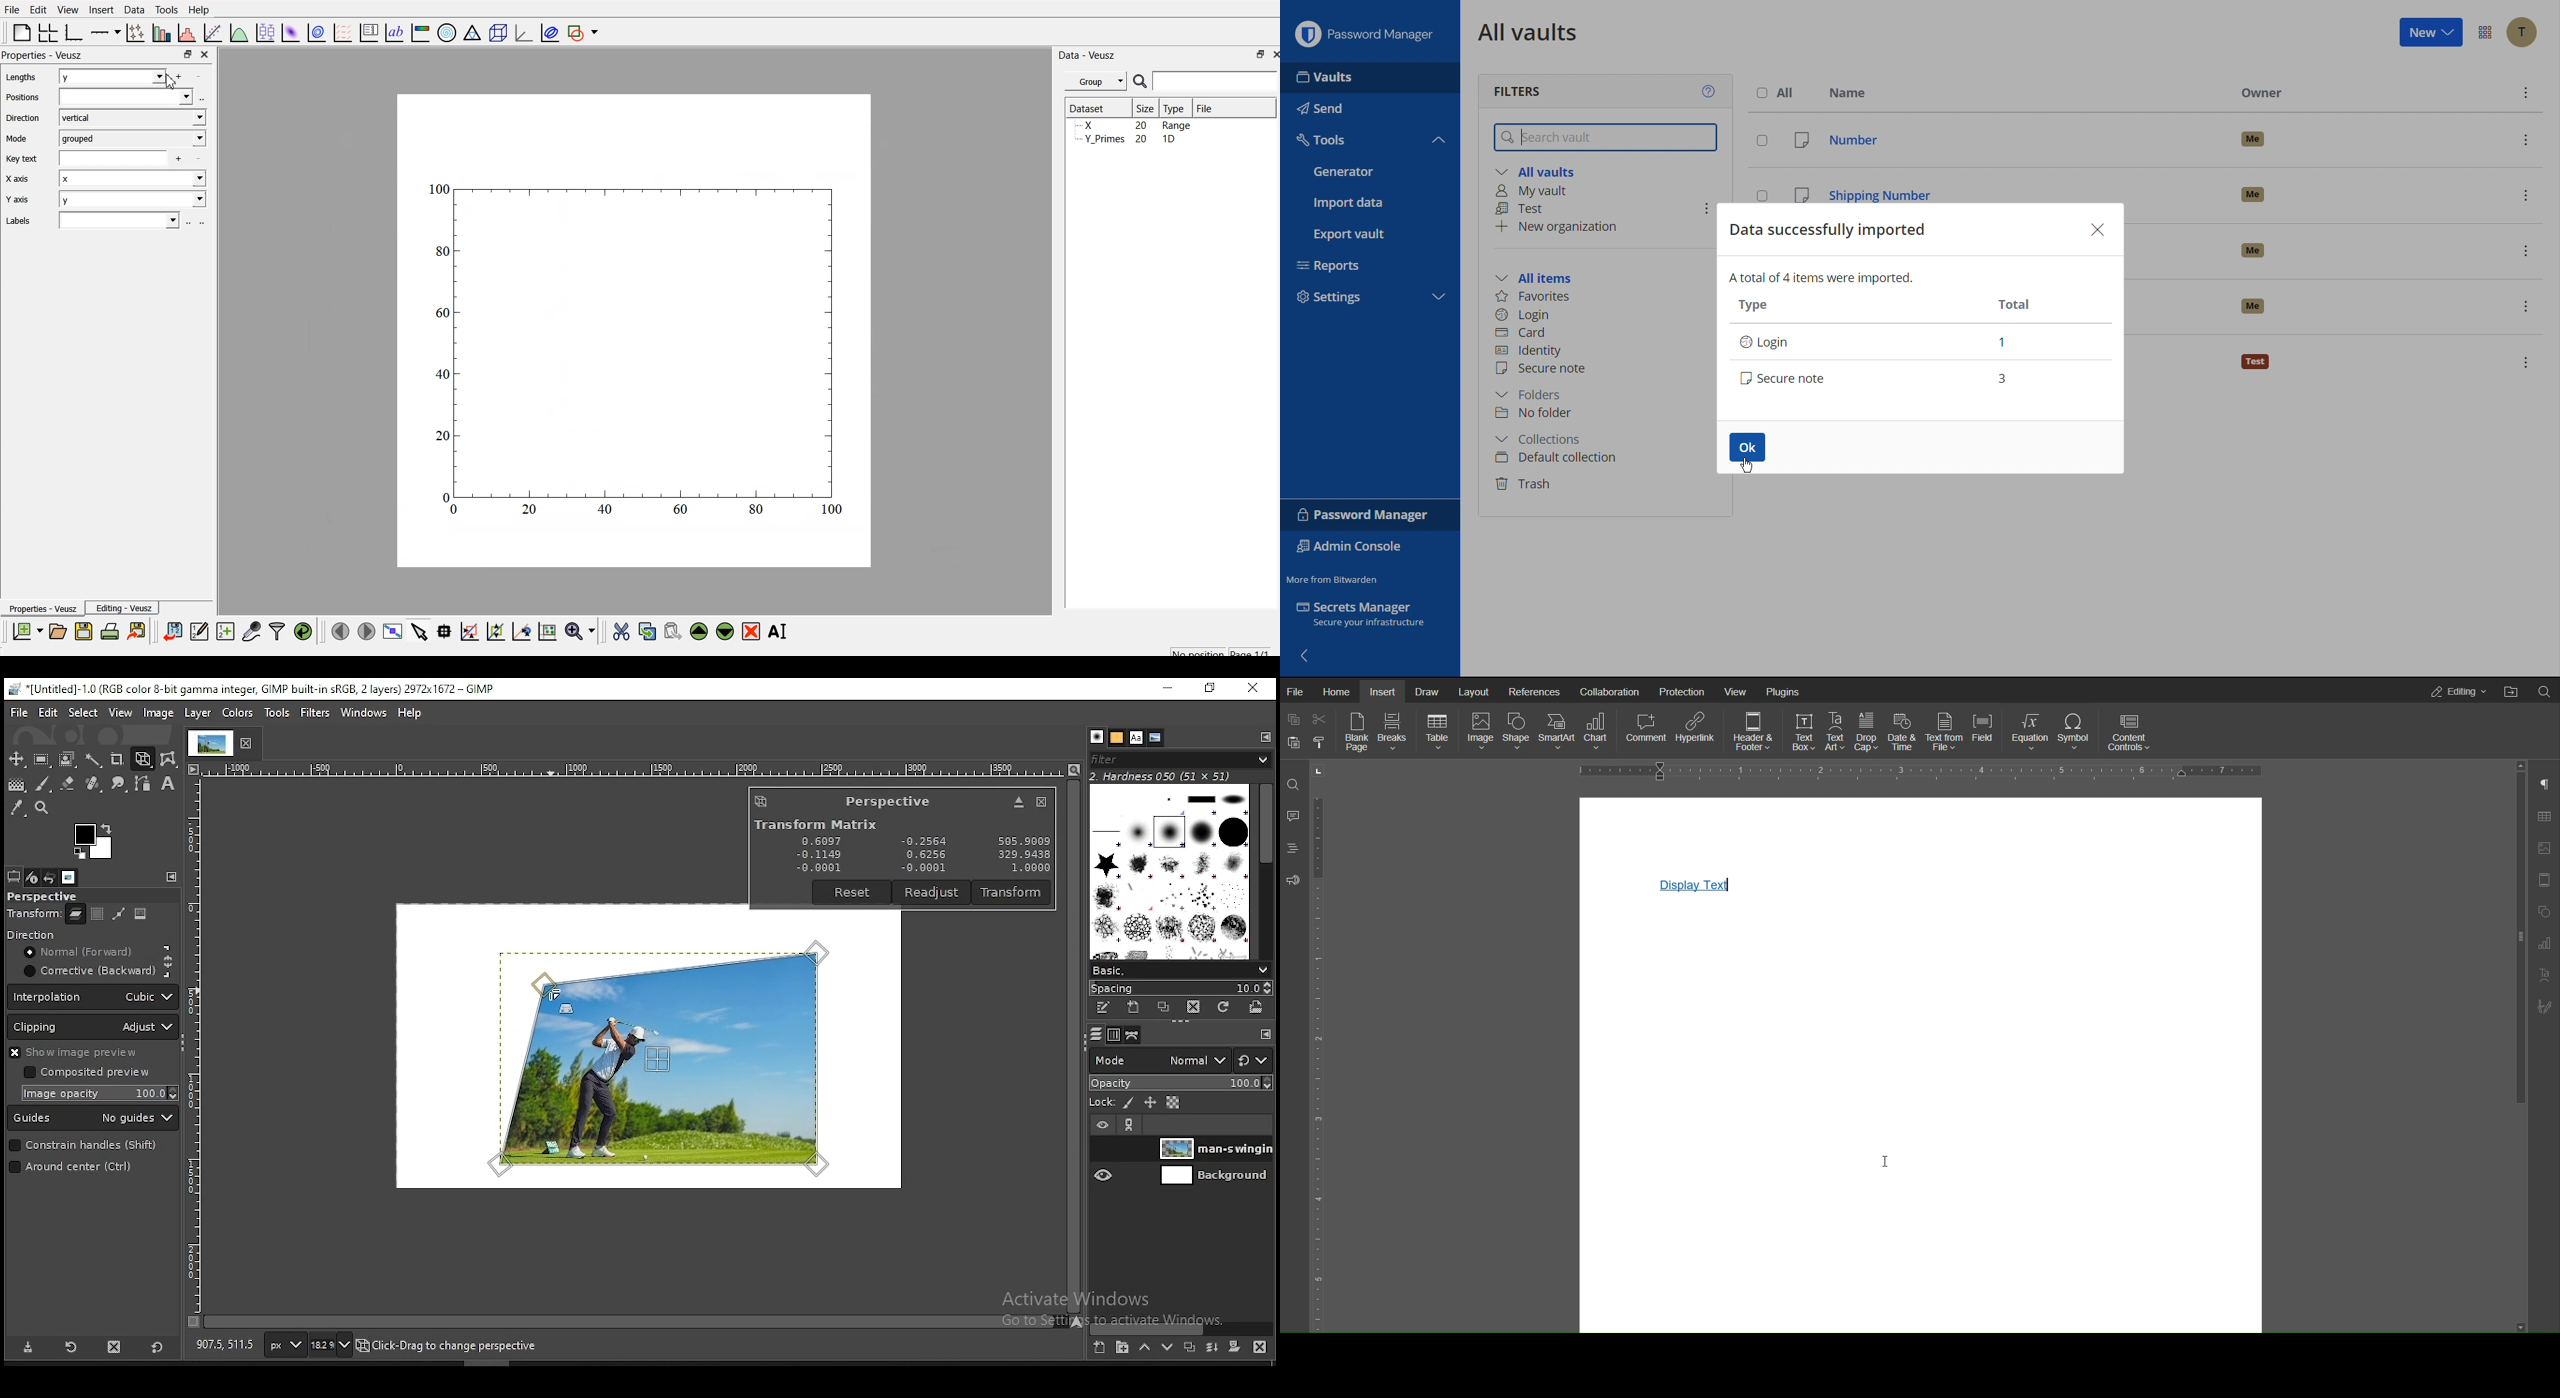 This screenshot has width=2576, height=1400. What do you see at coordinates (2544, 782) in the screenshot?
I see `Paragraph Settings` at bounding box center [2544, 782].